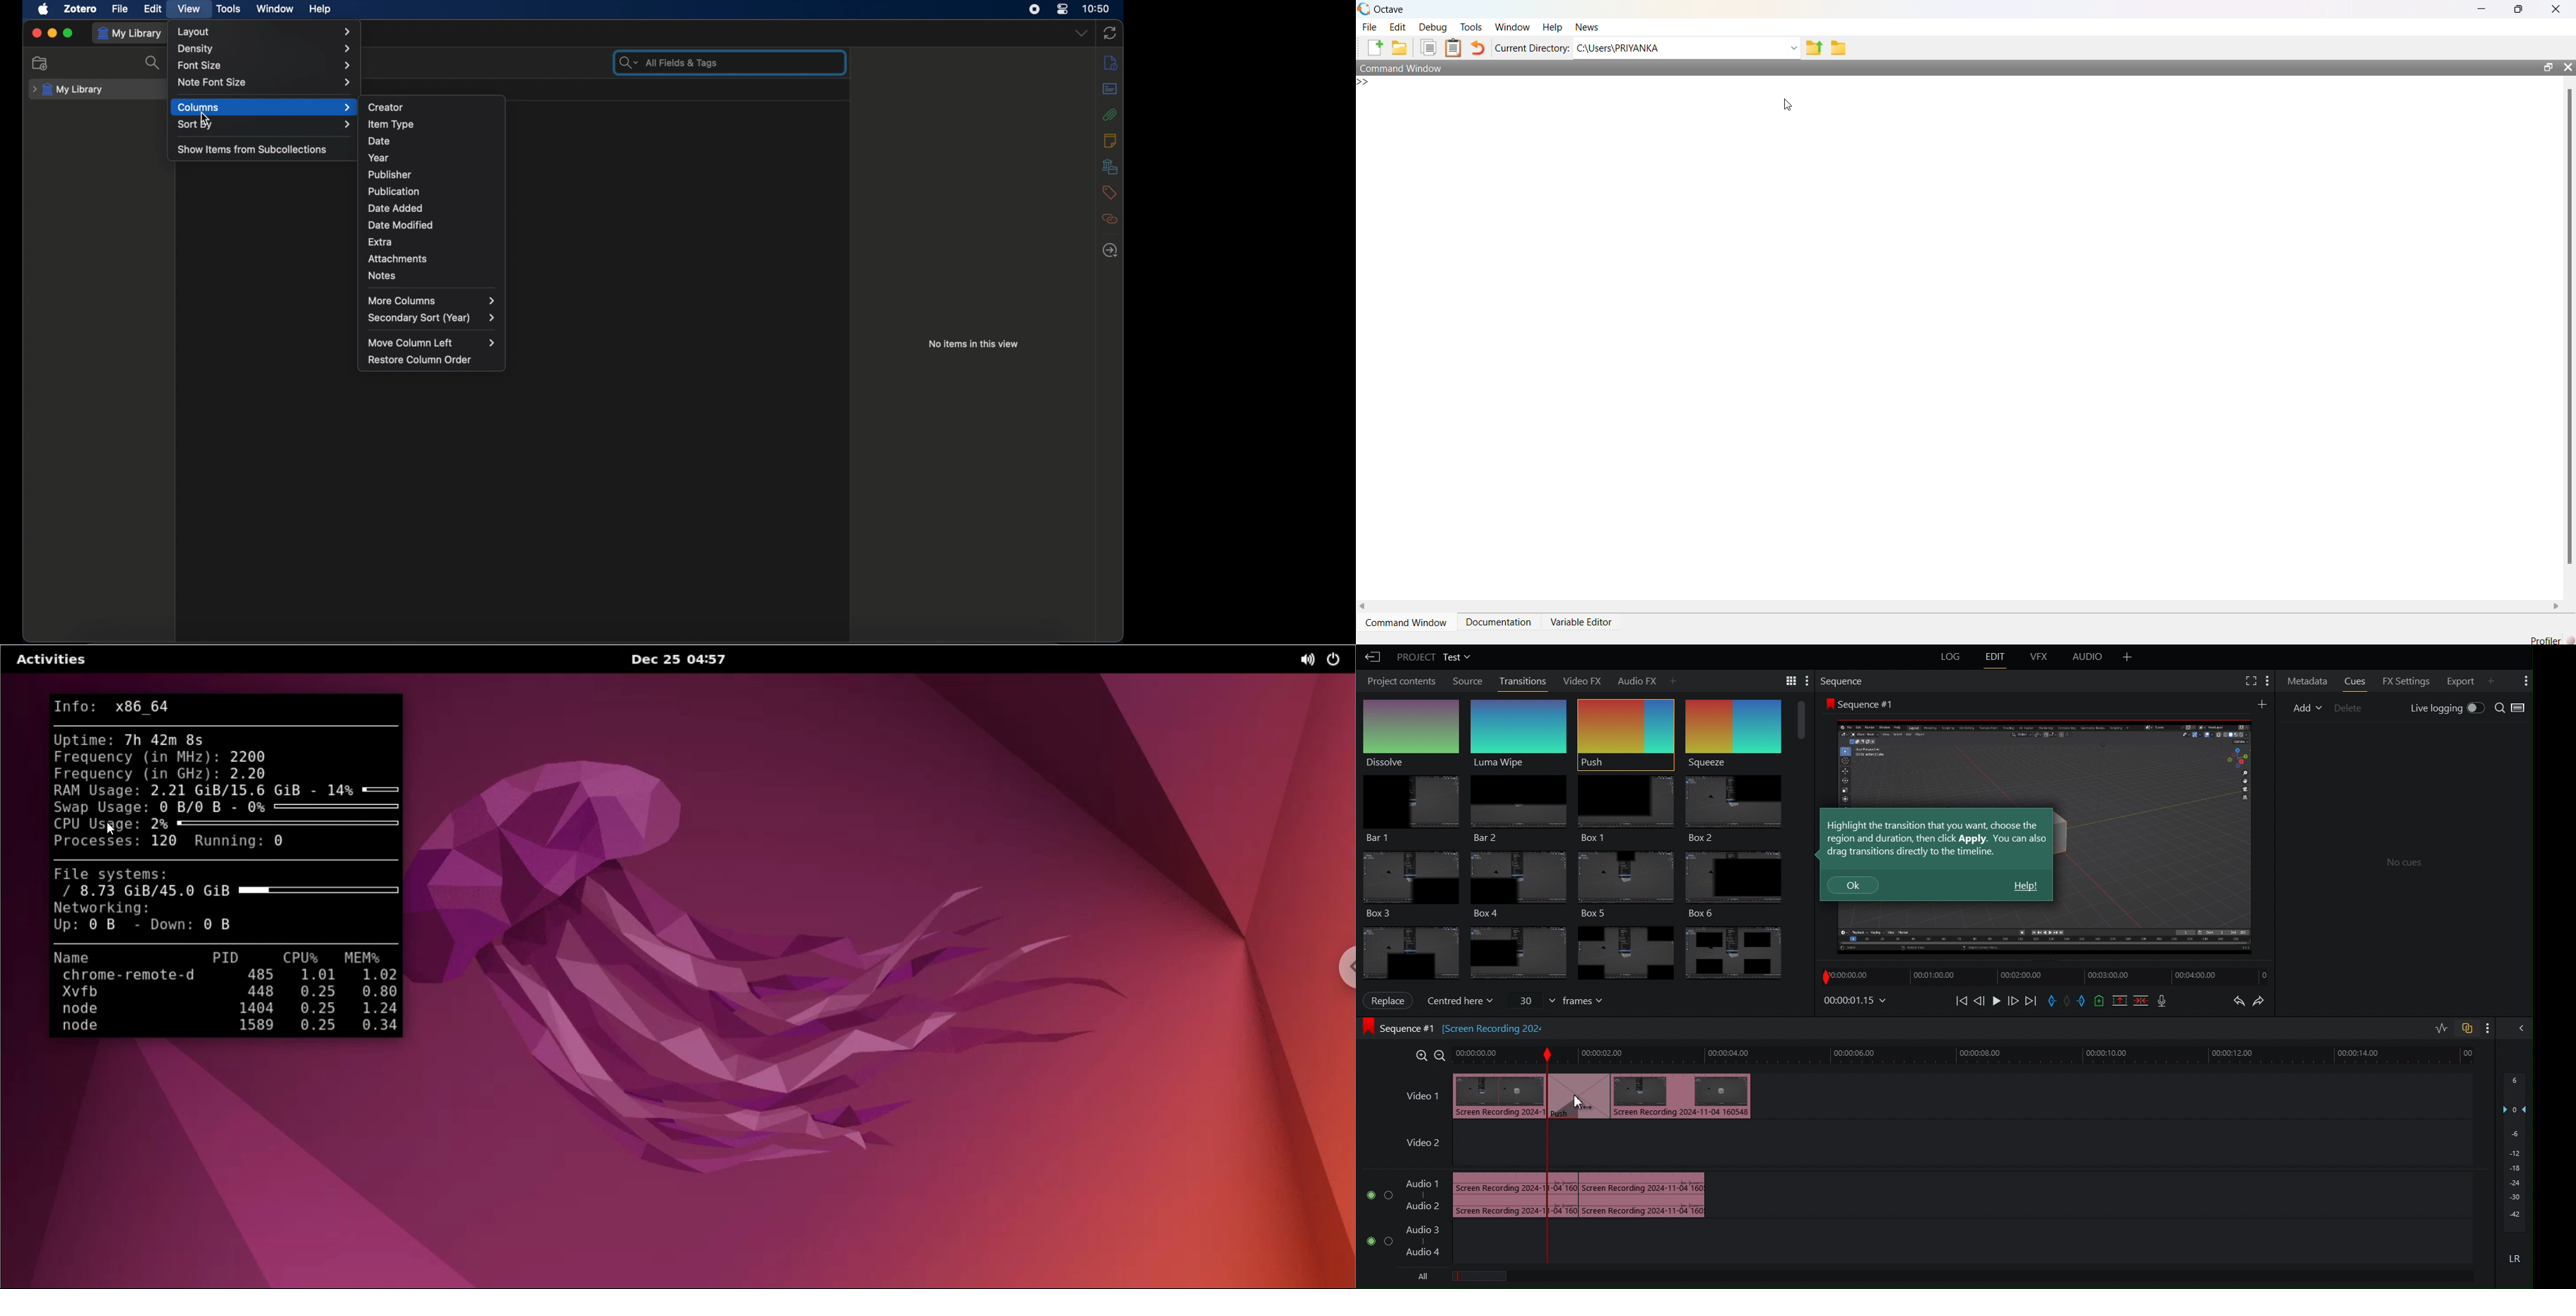 The width and height of the screenshot is (2576, 1316). What do you see at coordinates (2349, 707) in the screenshot?
I see `Delete` at bounding box center [2349, 707].